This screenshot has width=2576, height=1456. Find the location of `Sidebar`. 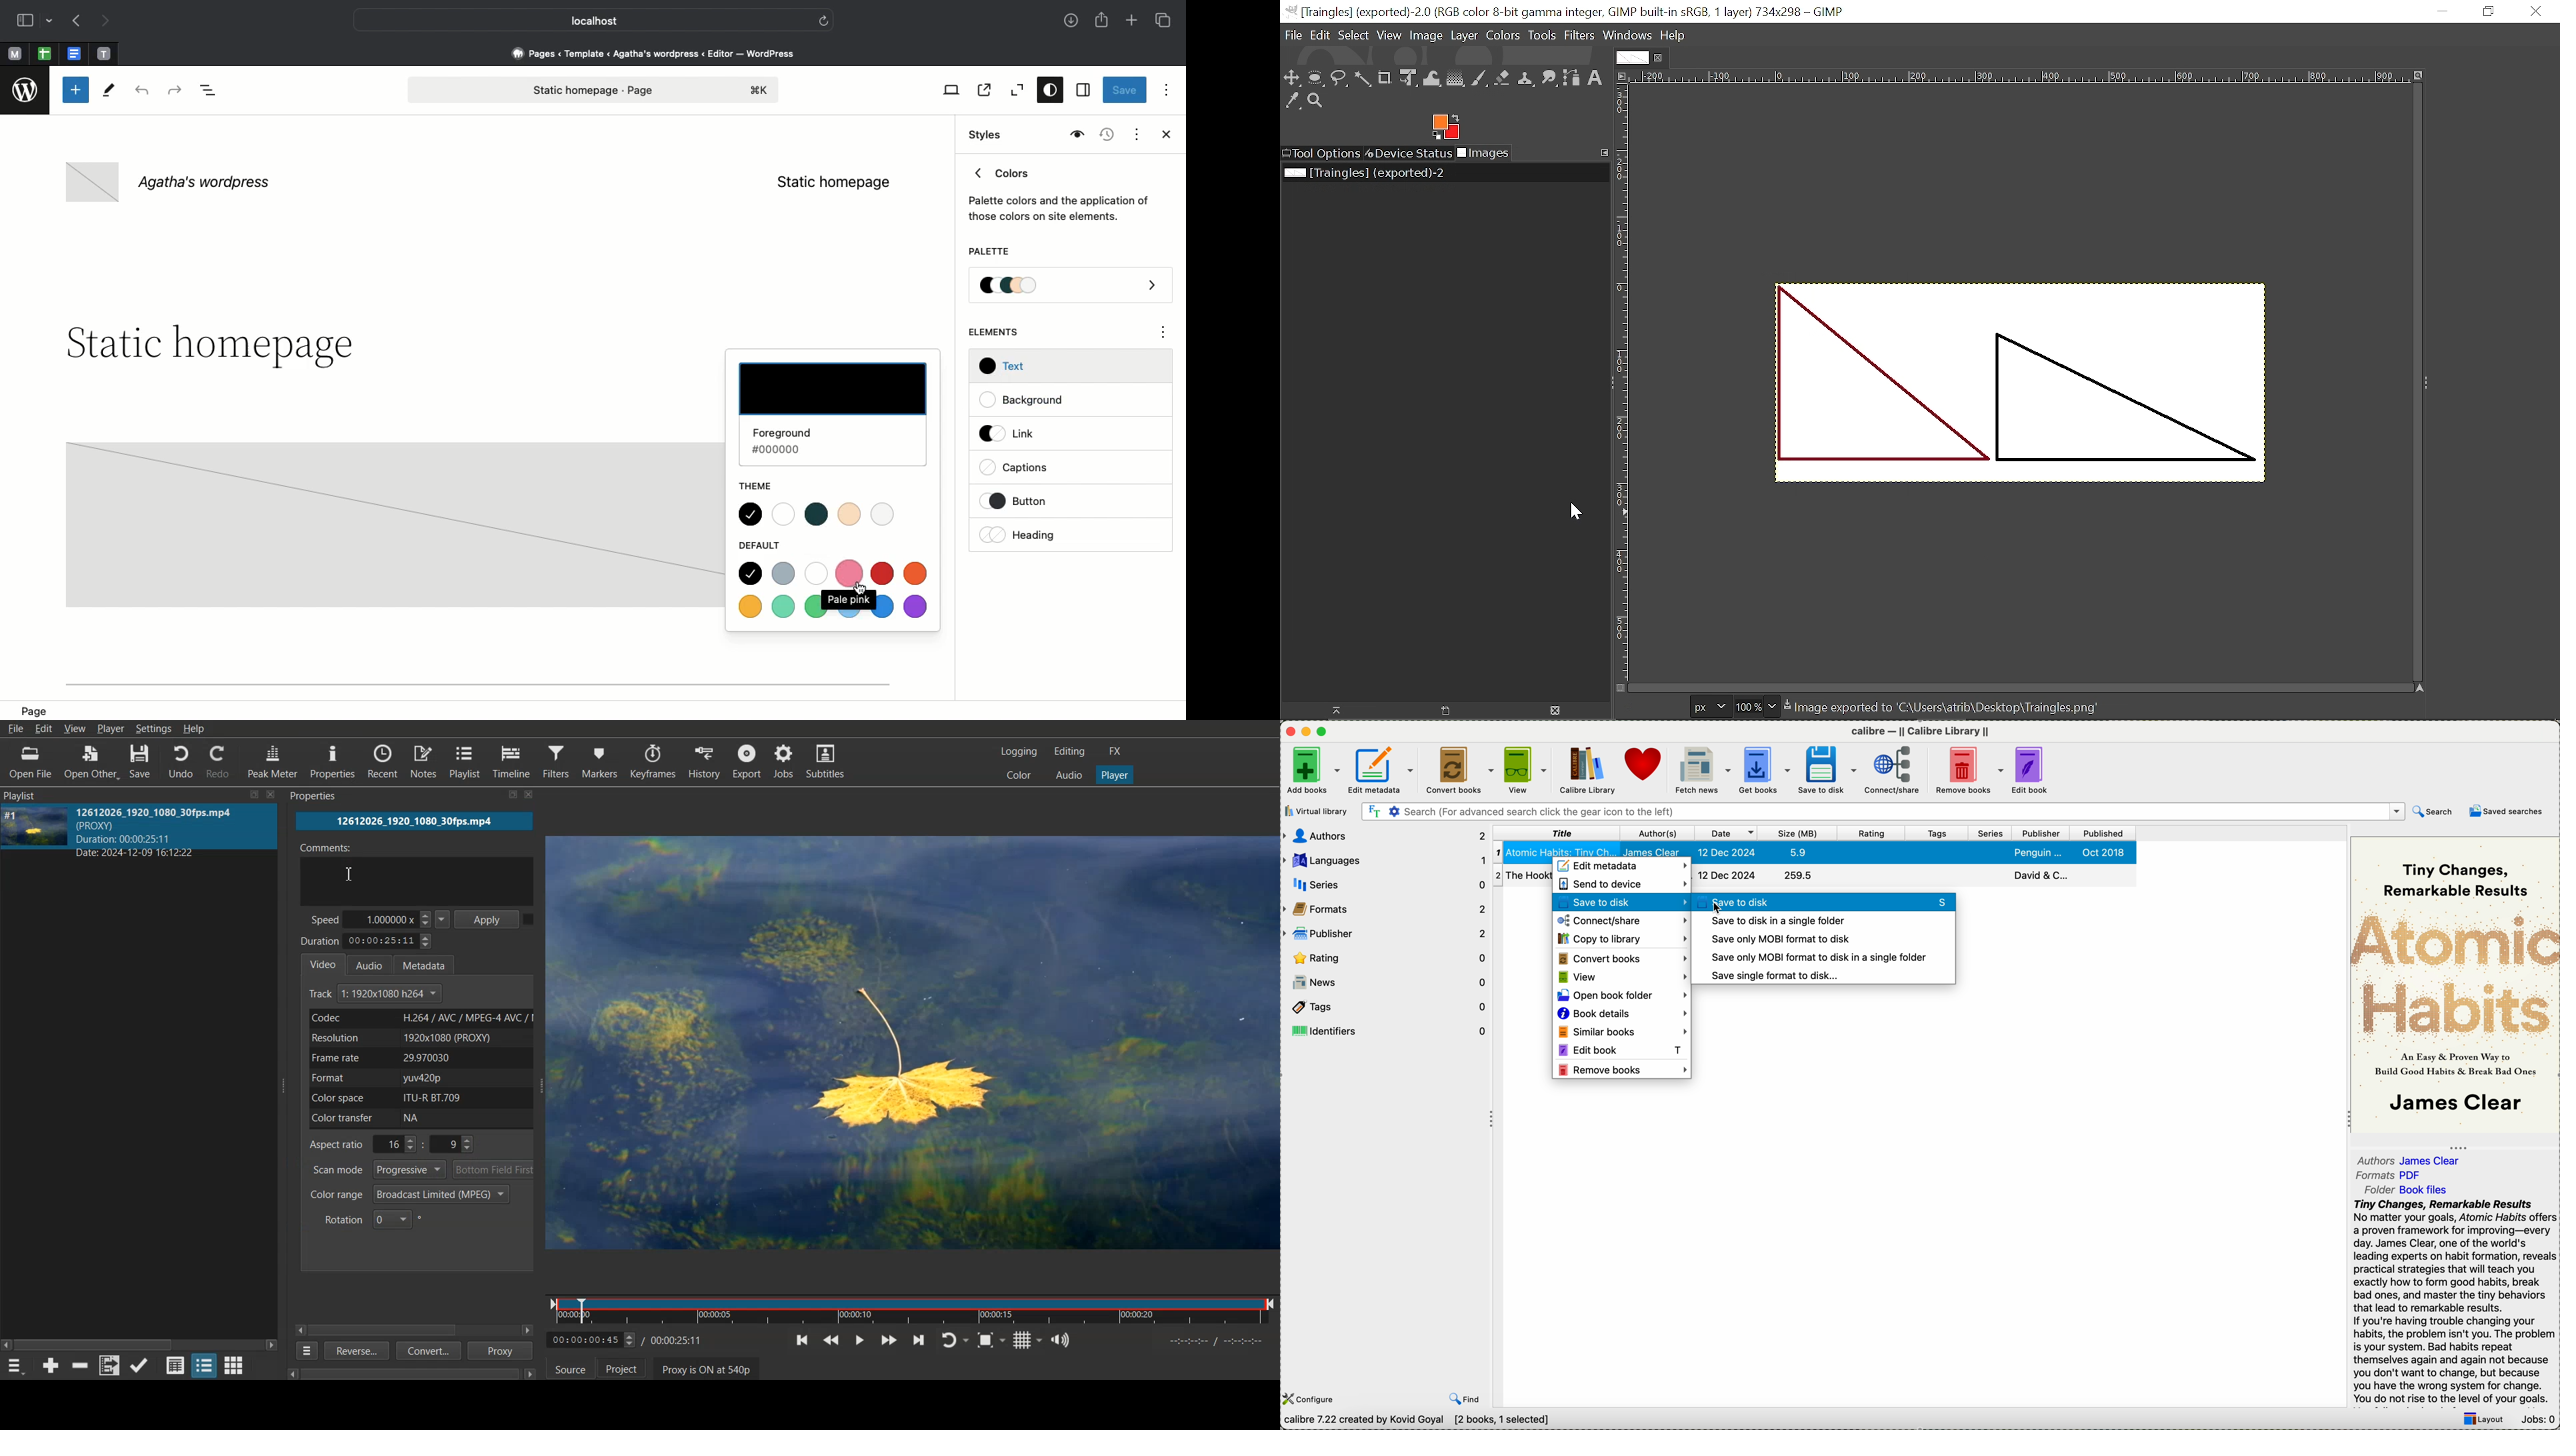

Sidebar is located at coordinates (25, 21).